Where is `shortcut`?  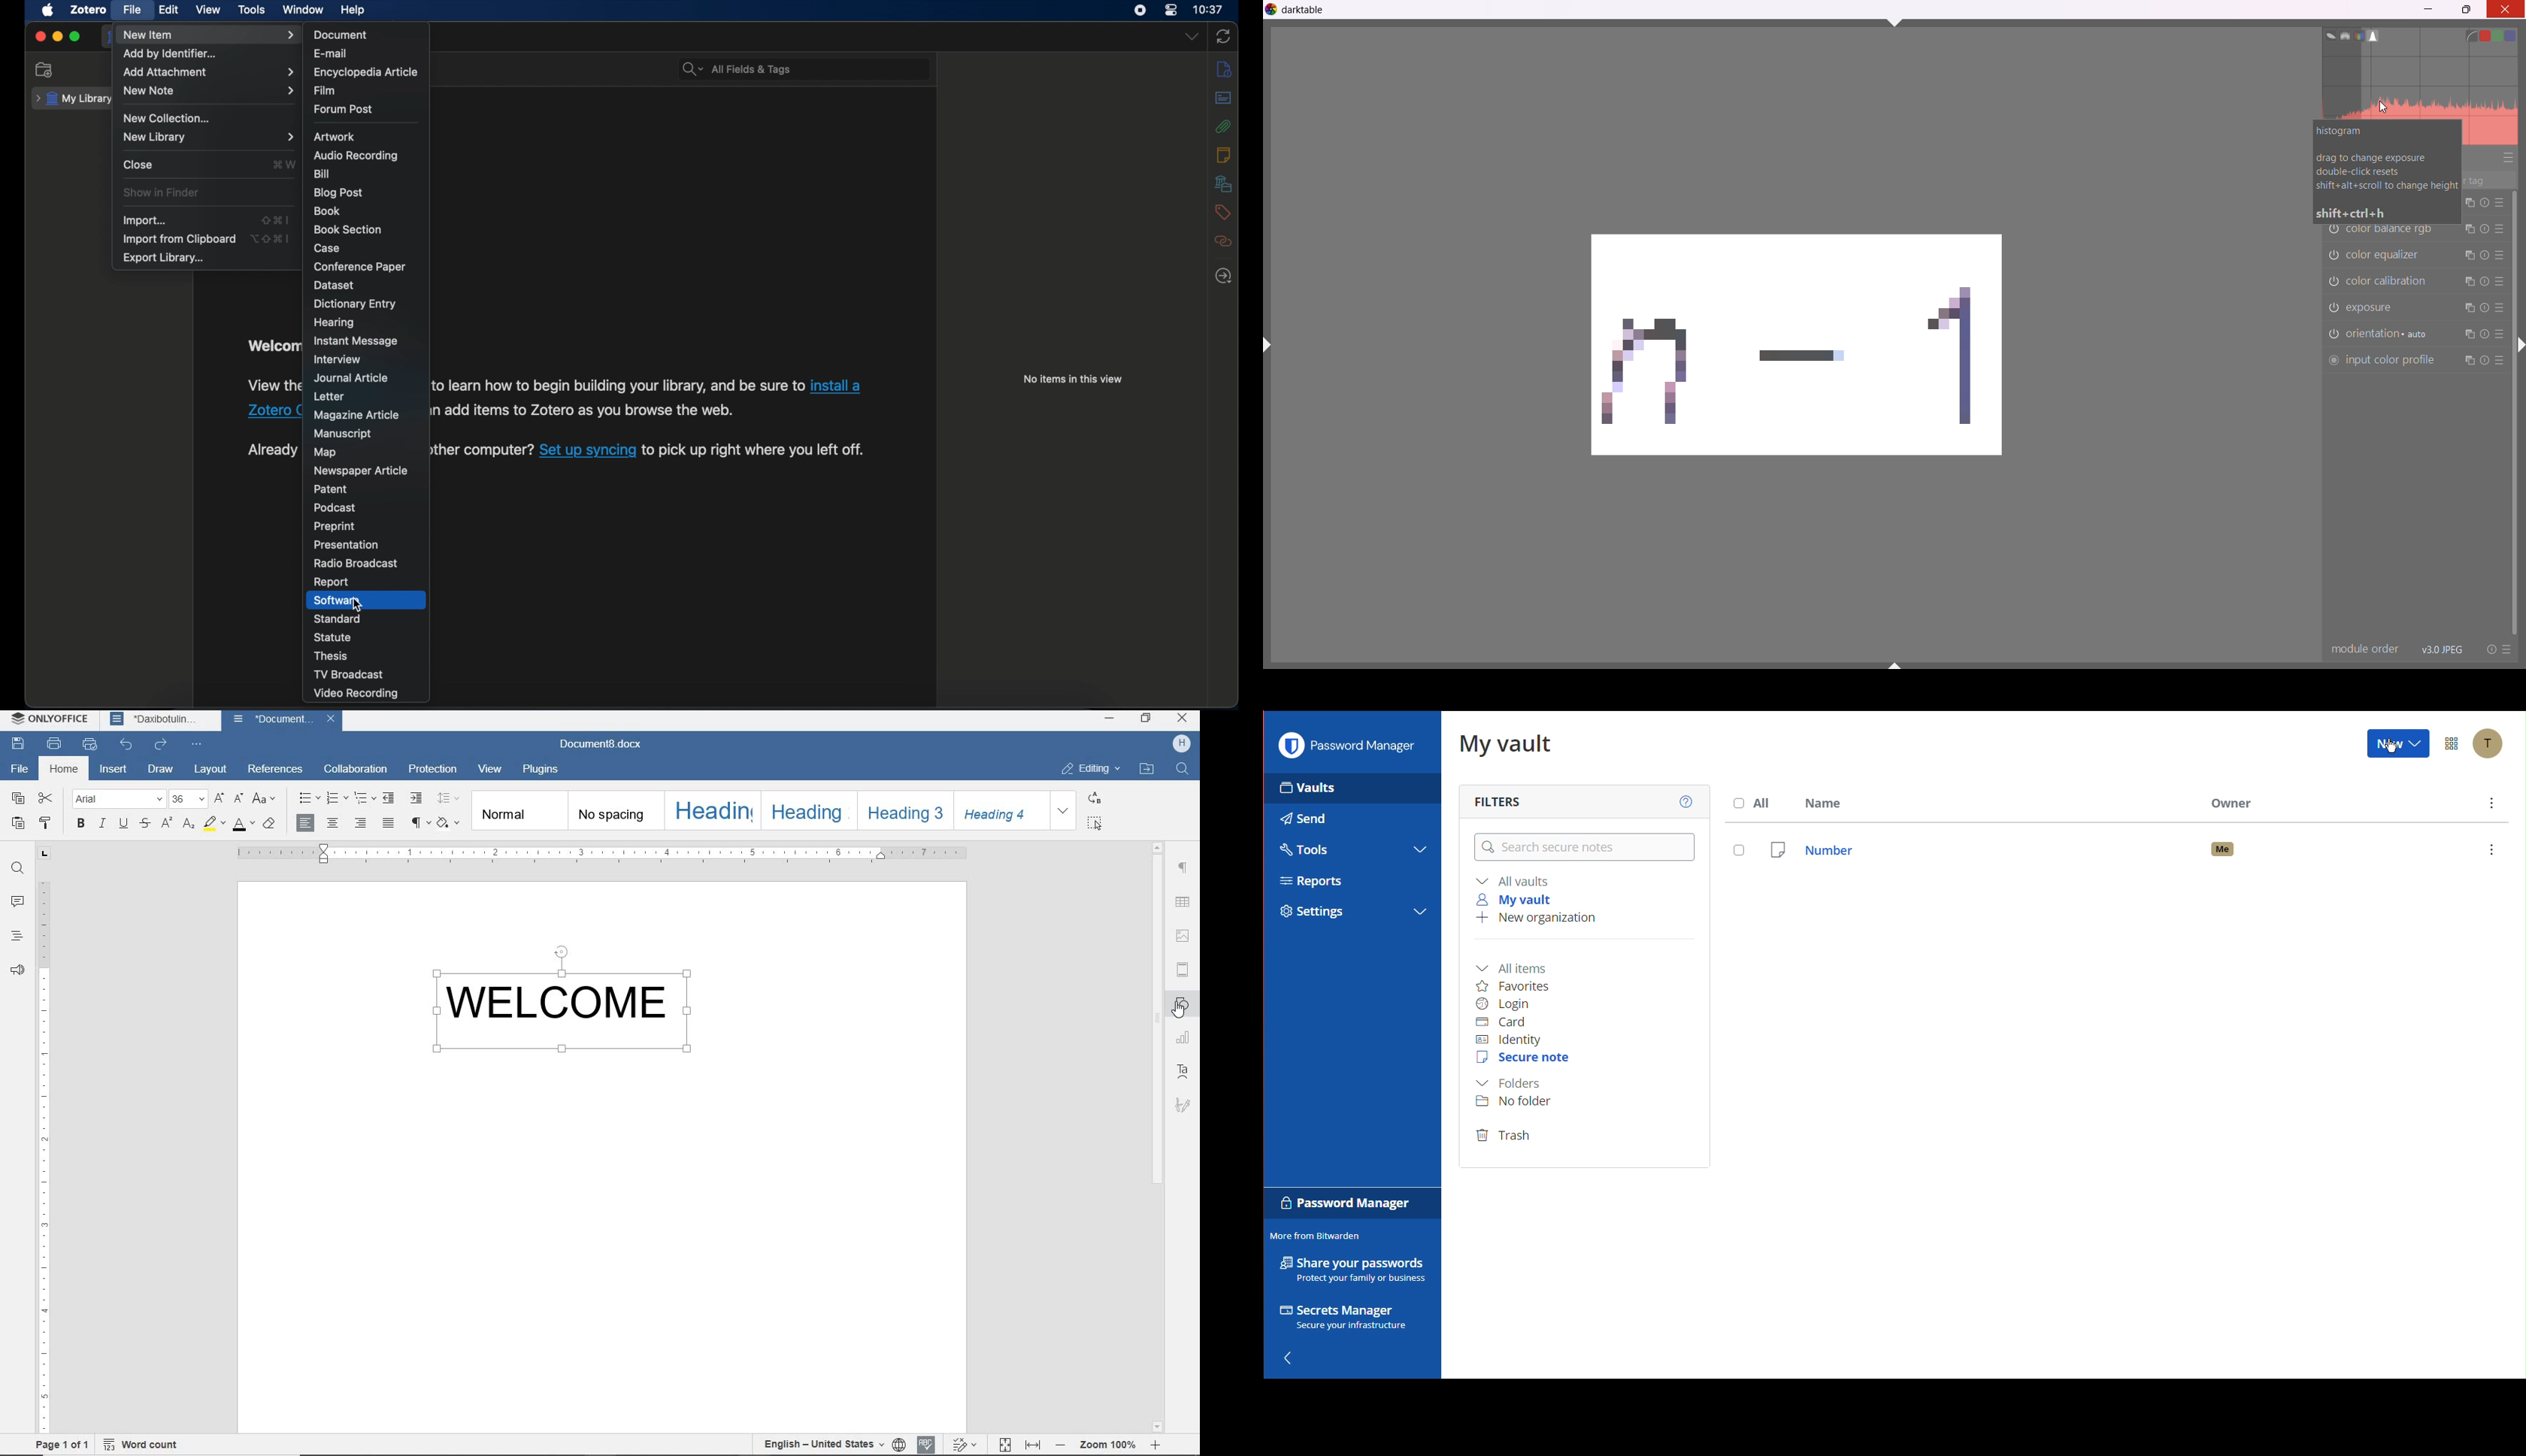 shortcut is located at coordinates (271, 239).